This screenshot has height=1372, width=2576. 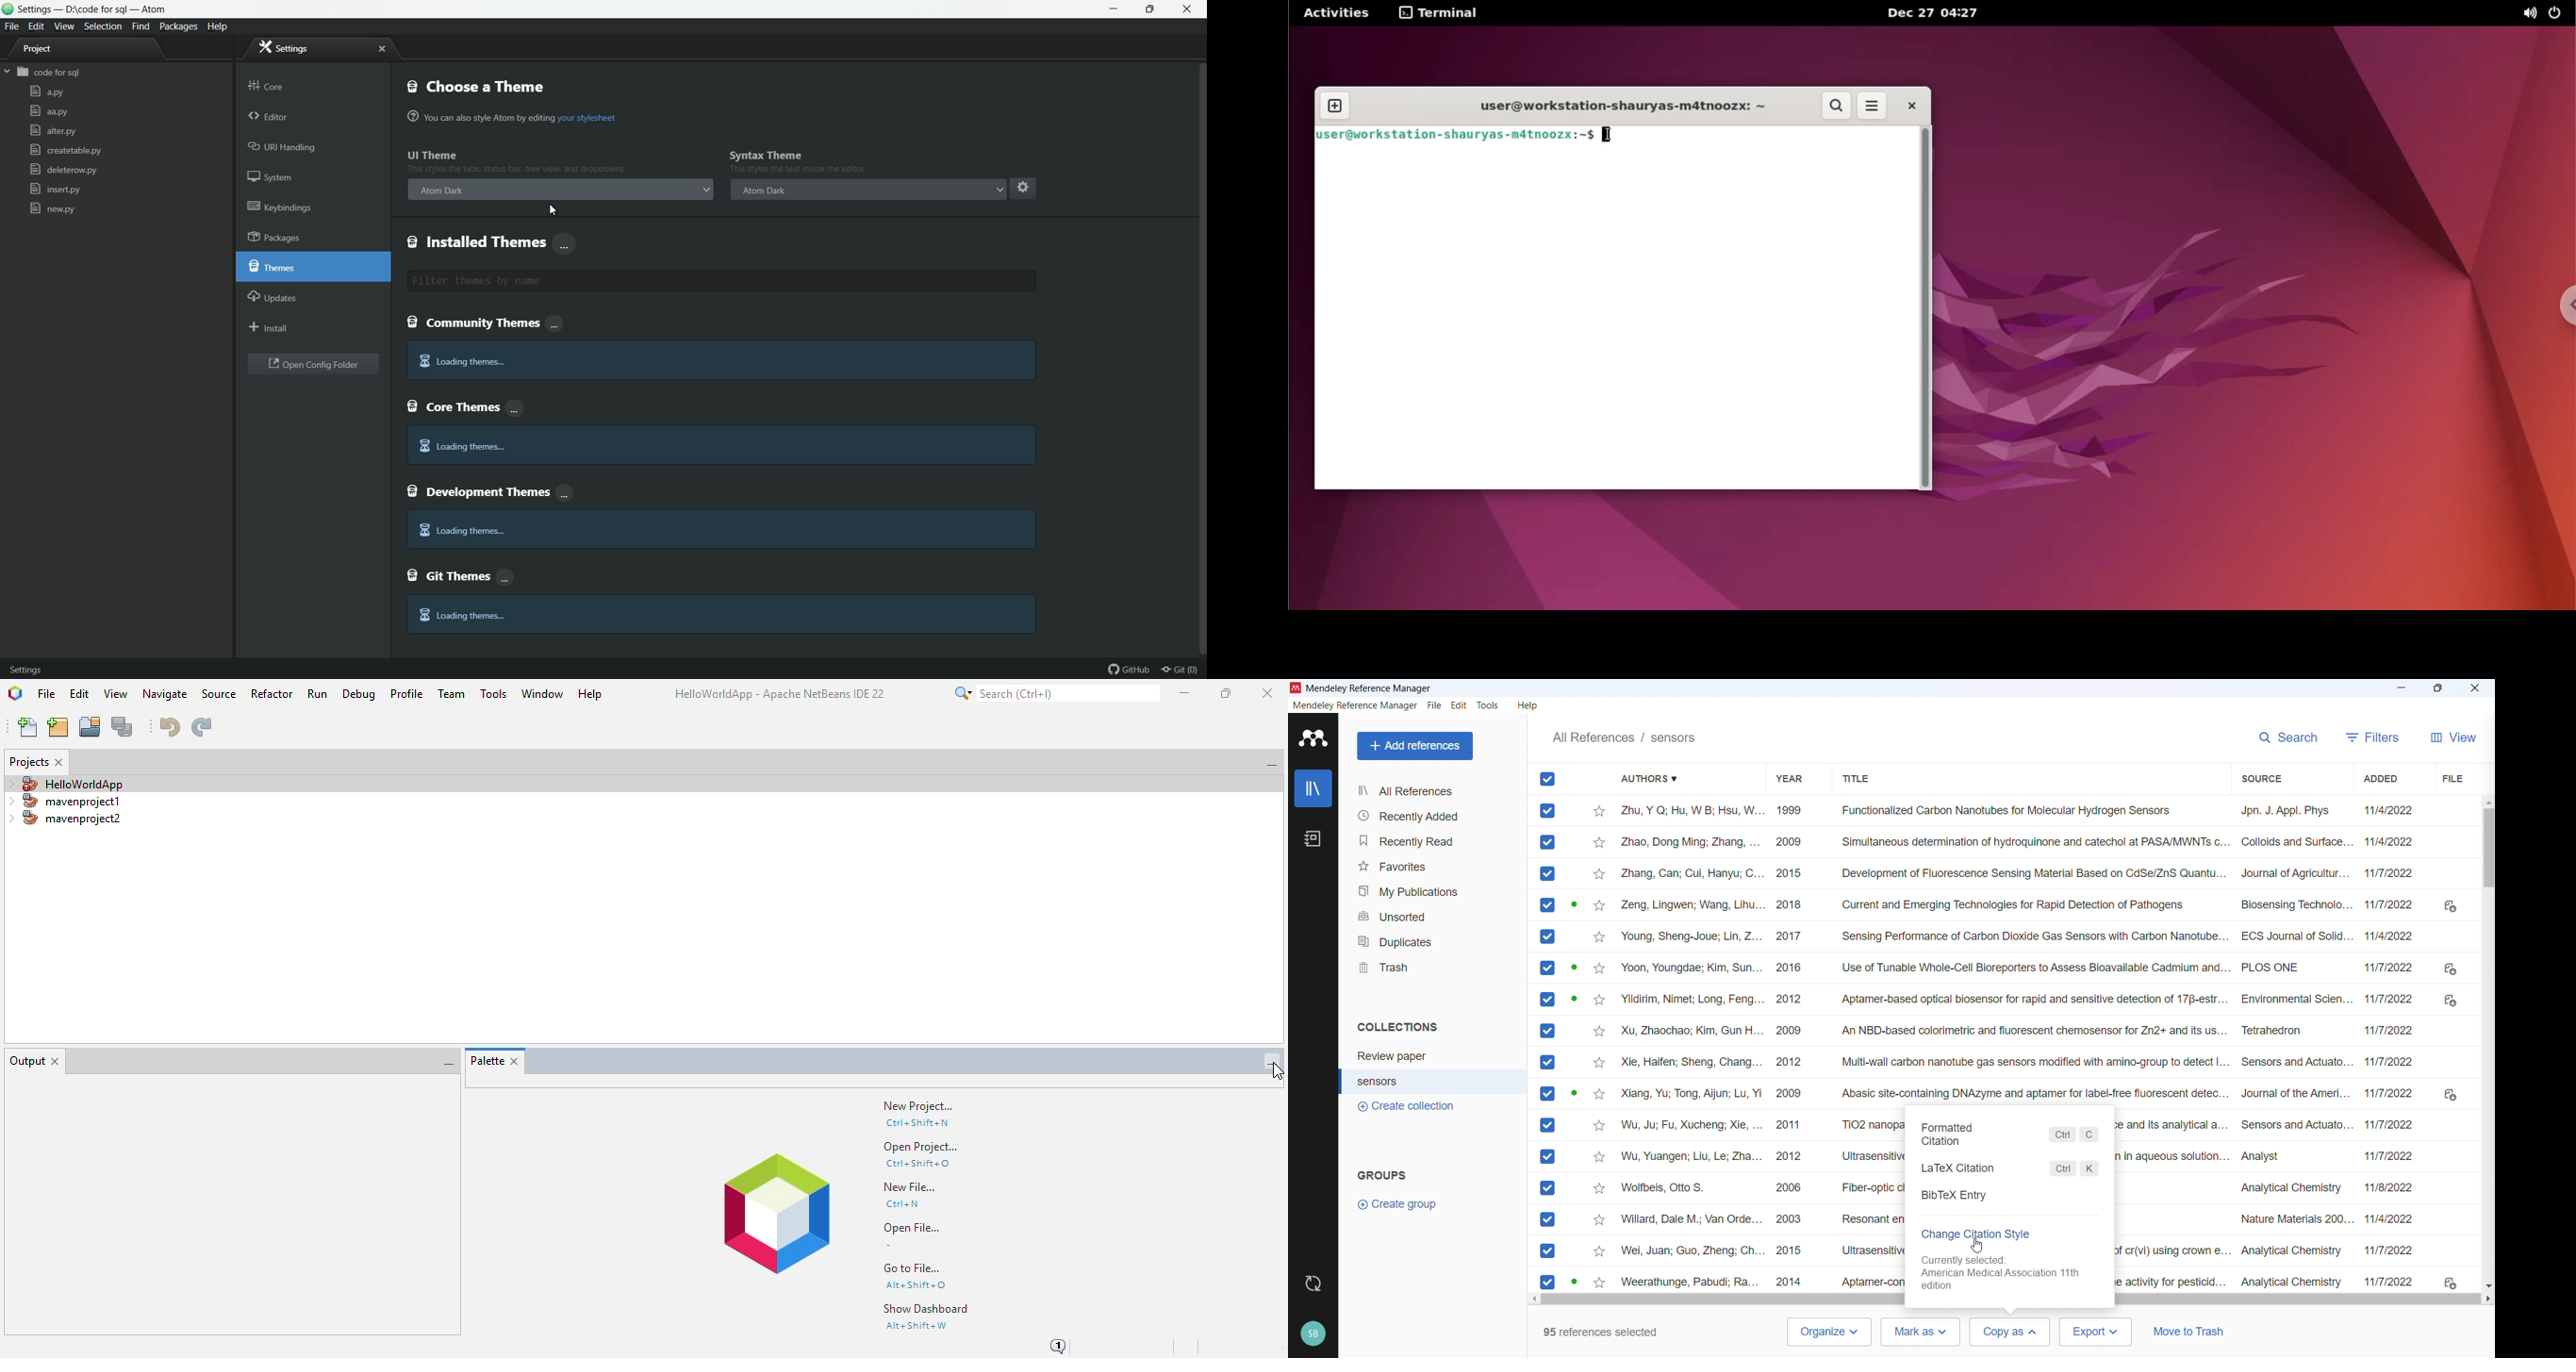 What do you see at coordinates (283, 146) in the screenshot?
I see `uri handling` at bounding box center [283, 146].